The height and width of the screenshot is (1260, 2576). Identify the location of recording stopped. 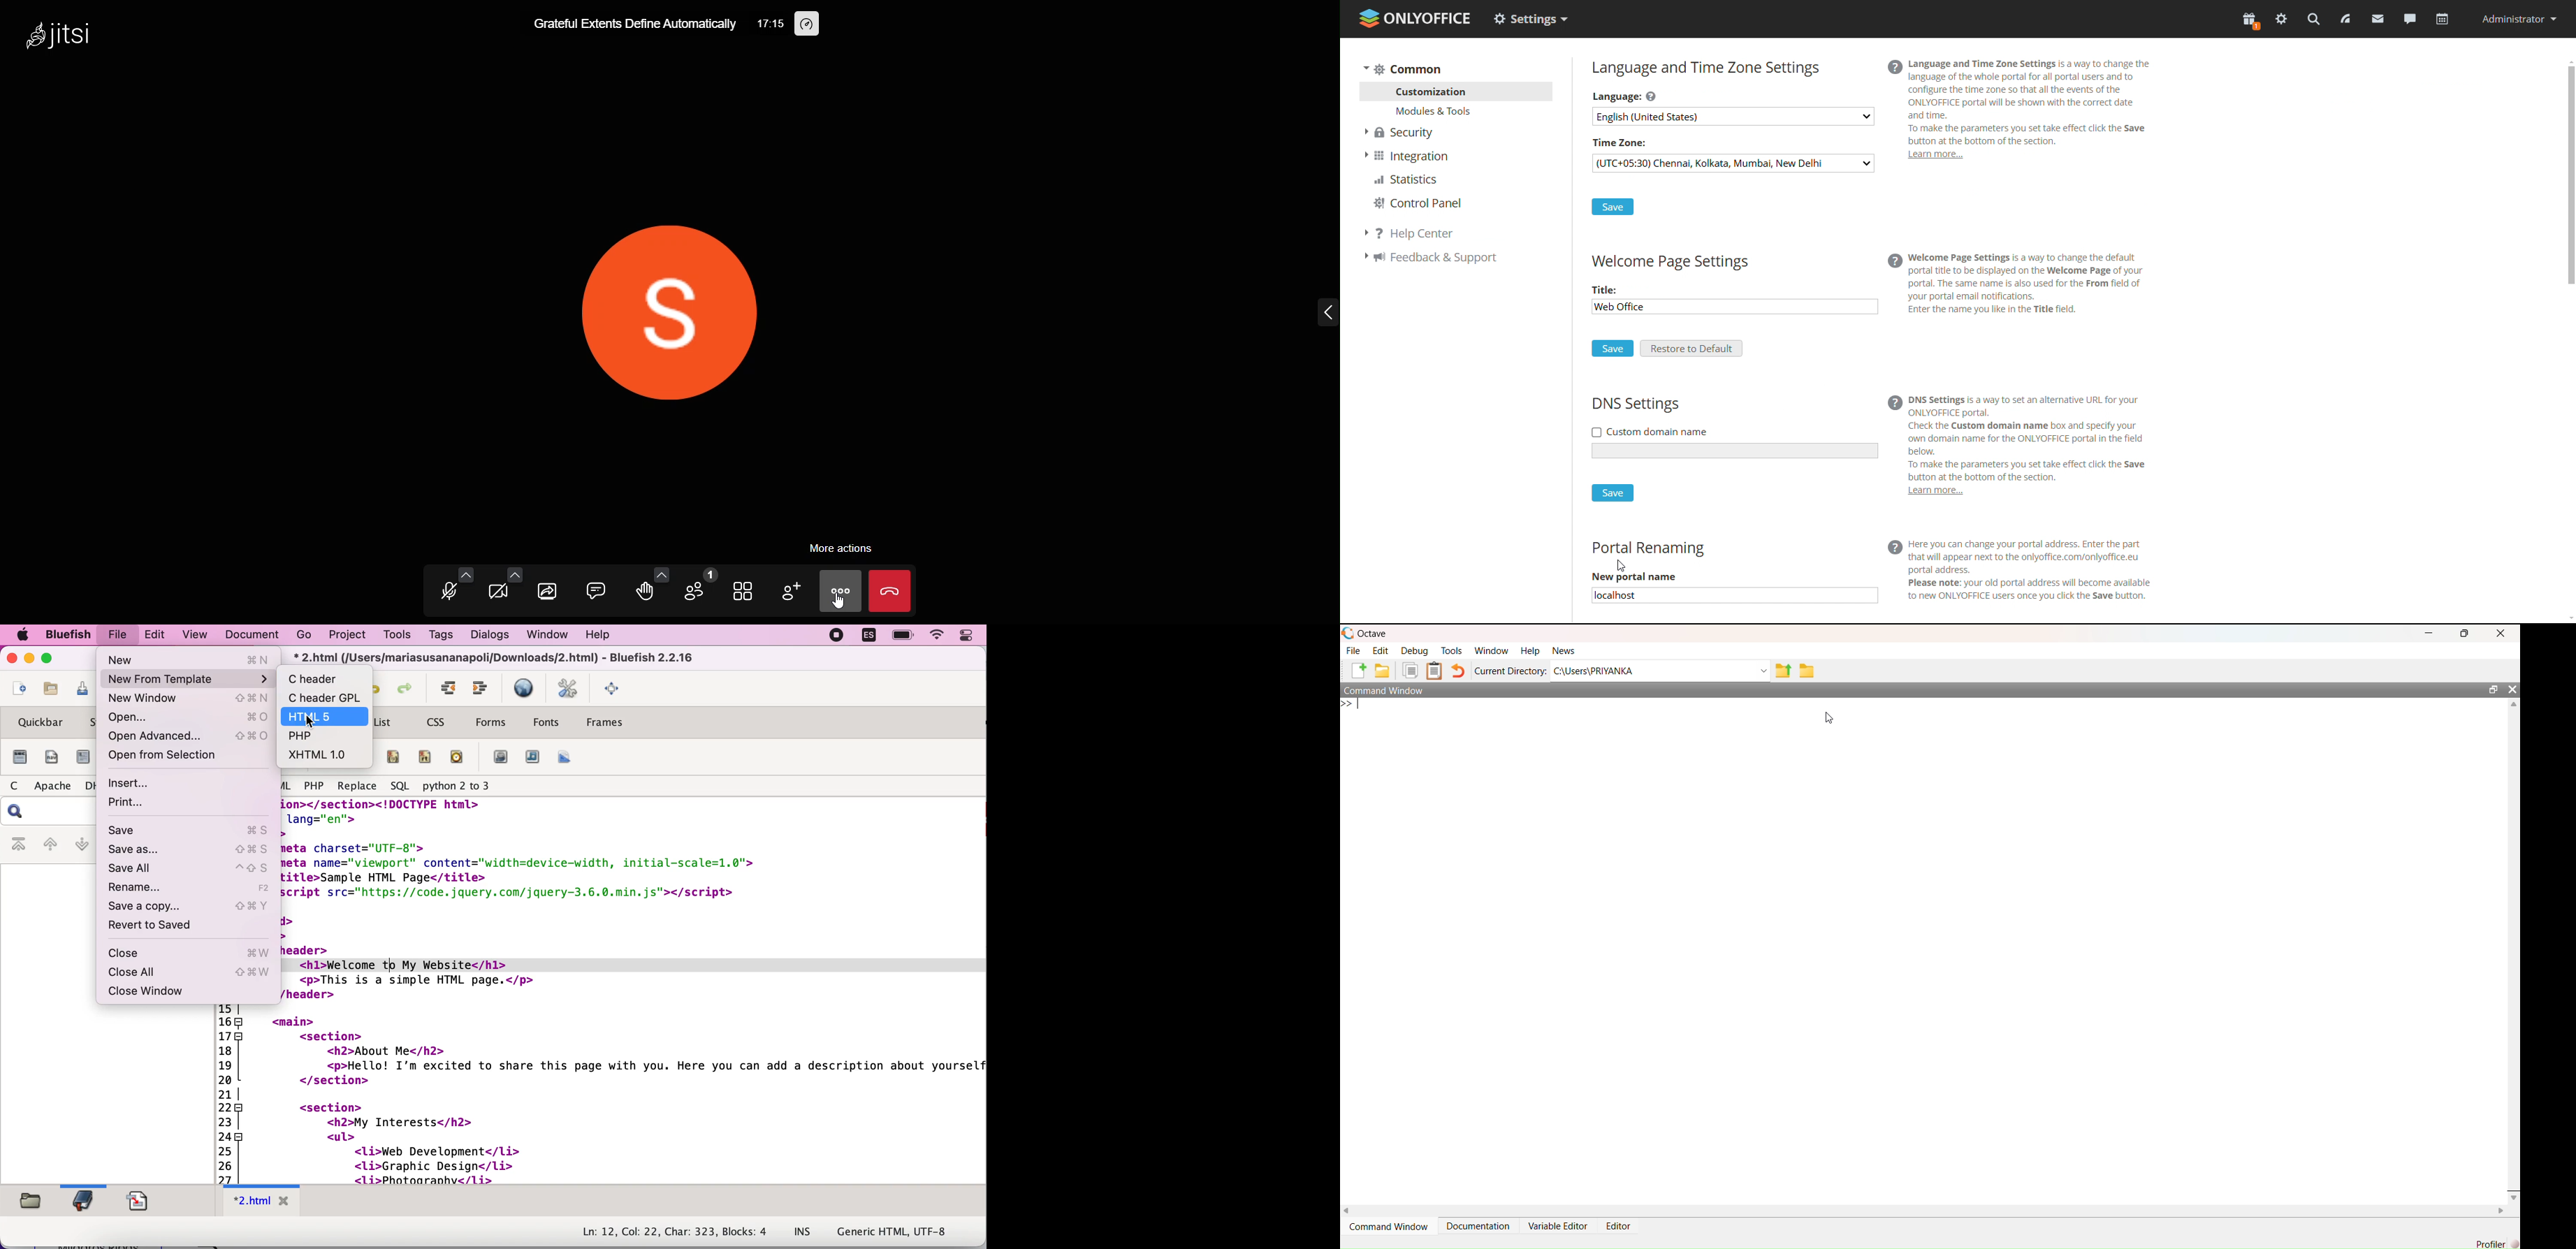
(834, 635).